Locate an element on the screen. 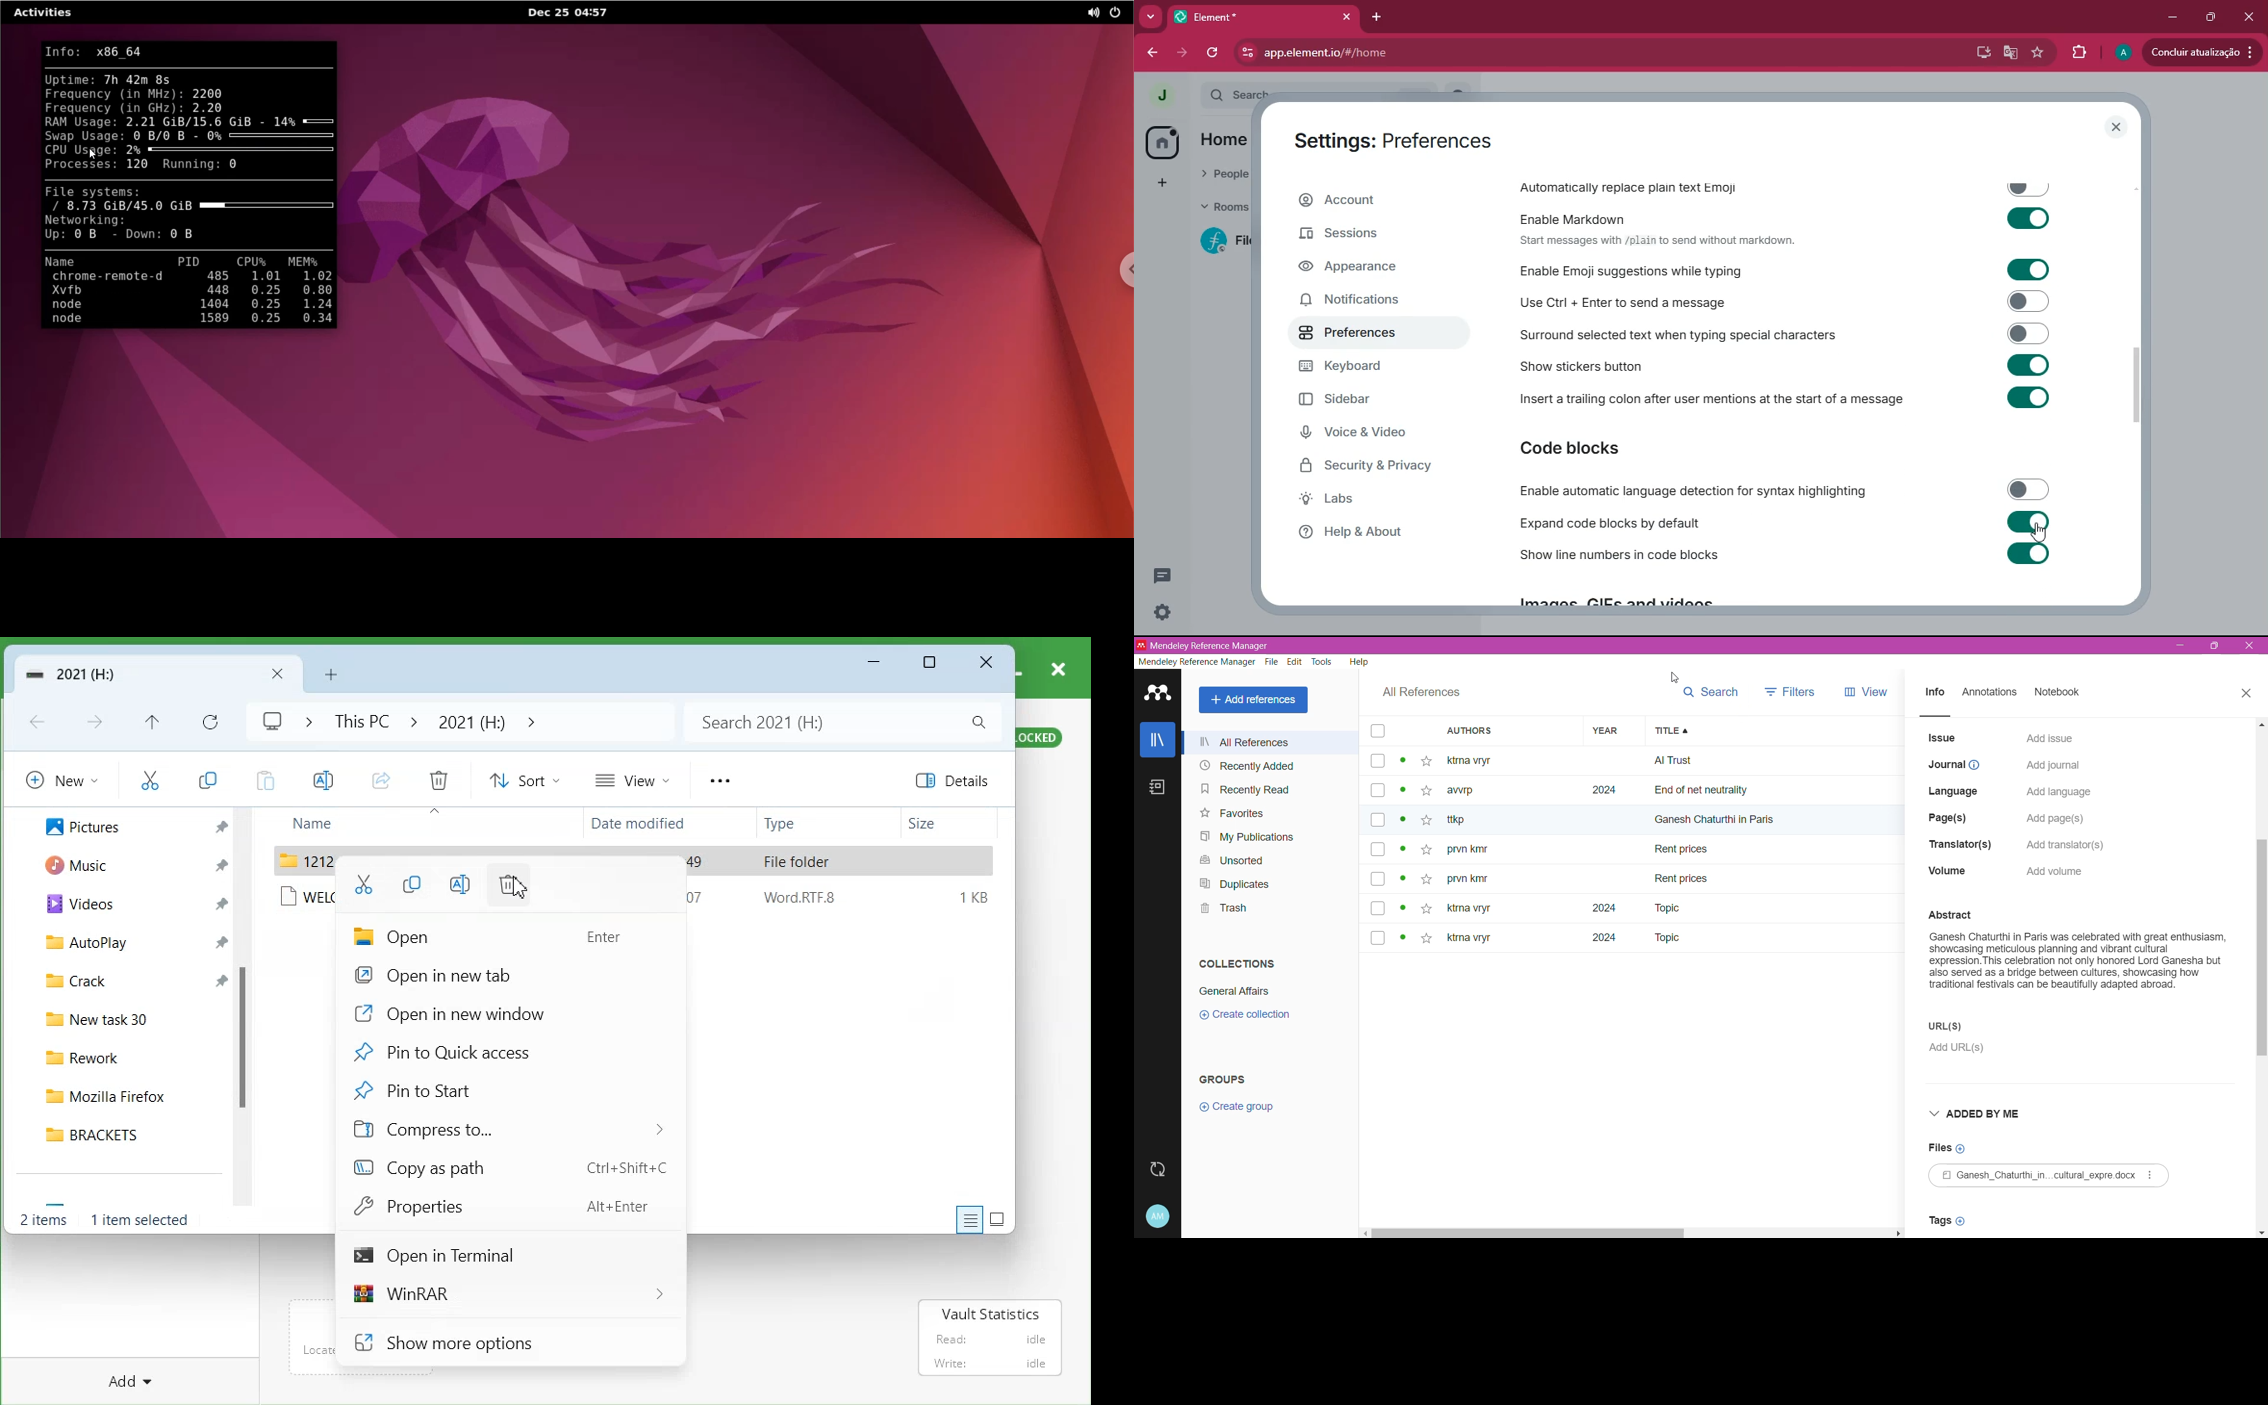  Enable Emoji suggestions while typing is located at coordinates (1793, 270).